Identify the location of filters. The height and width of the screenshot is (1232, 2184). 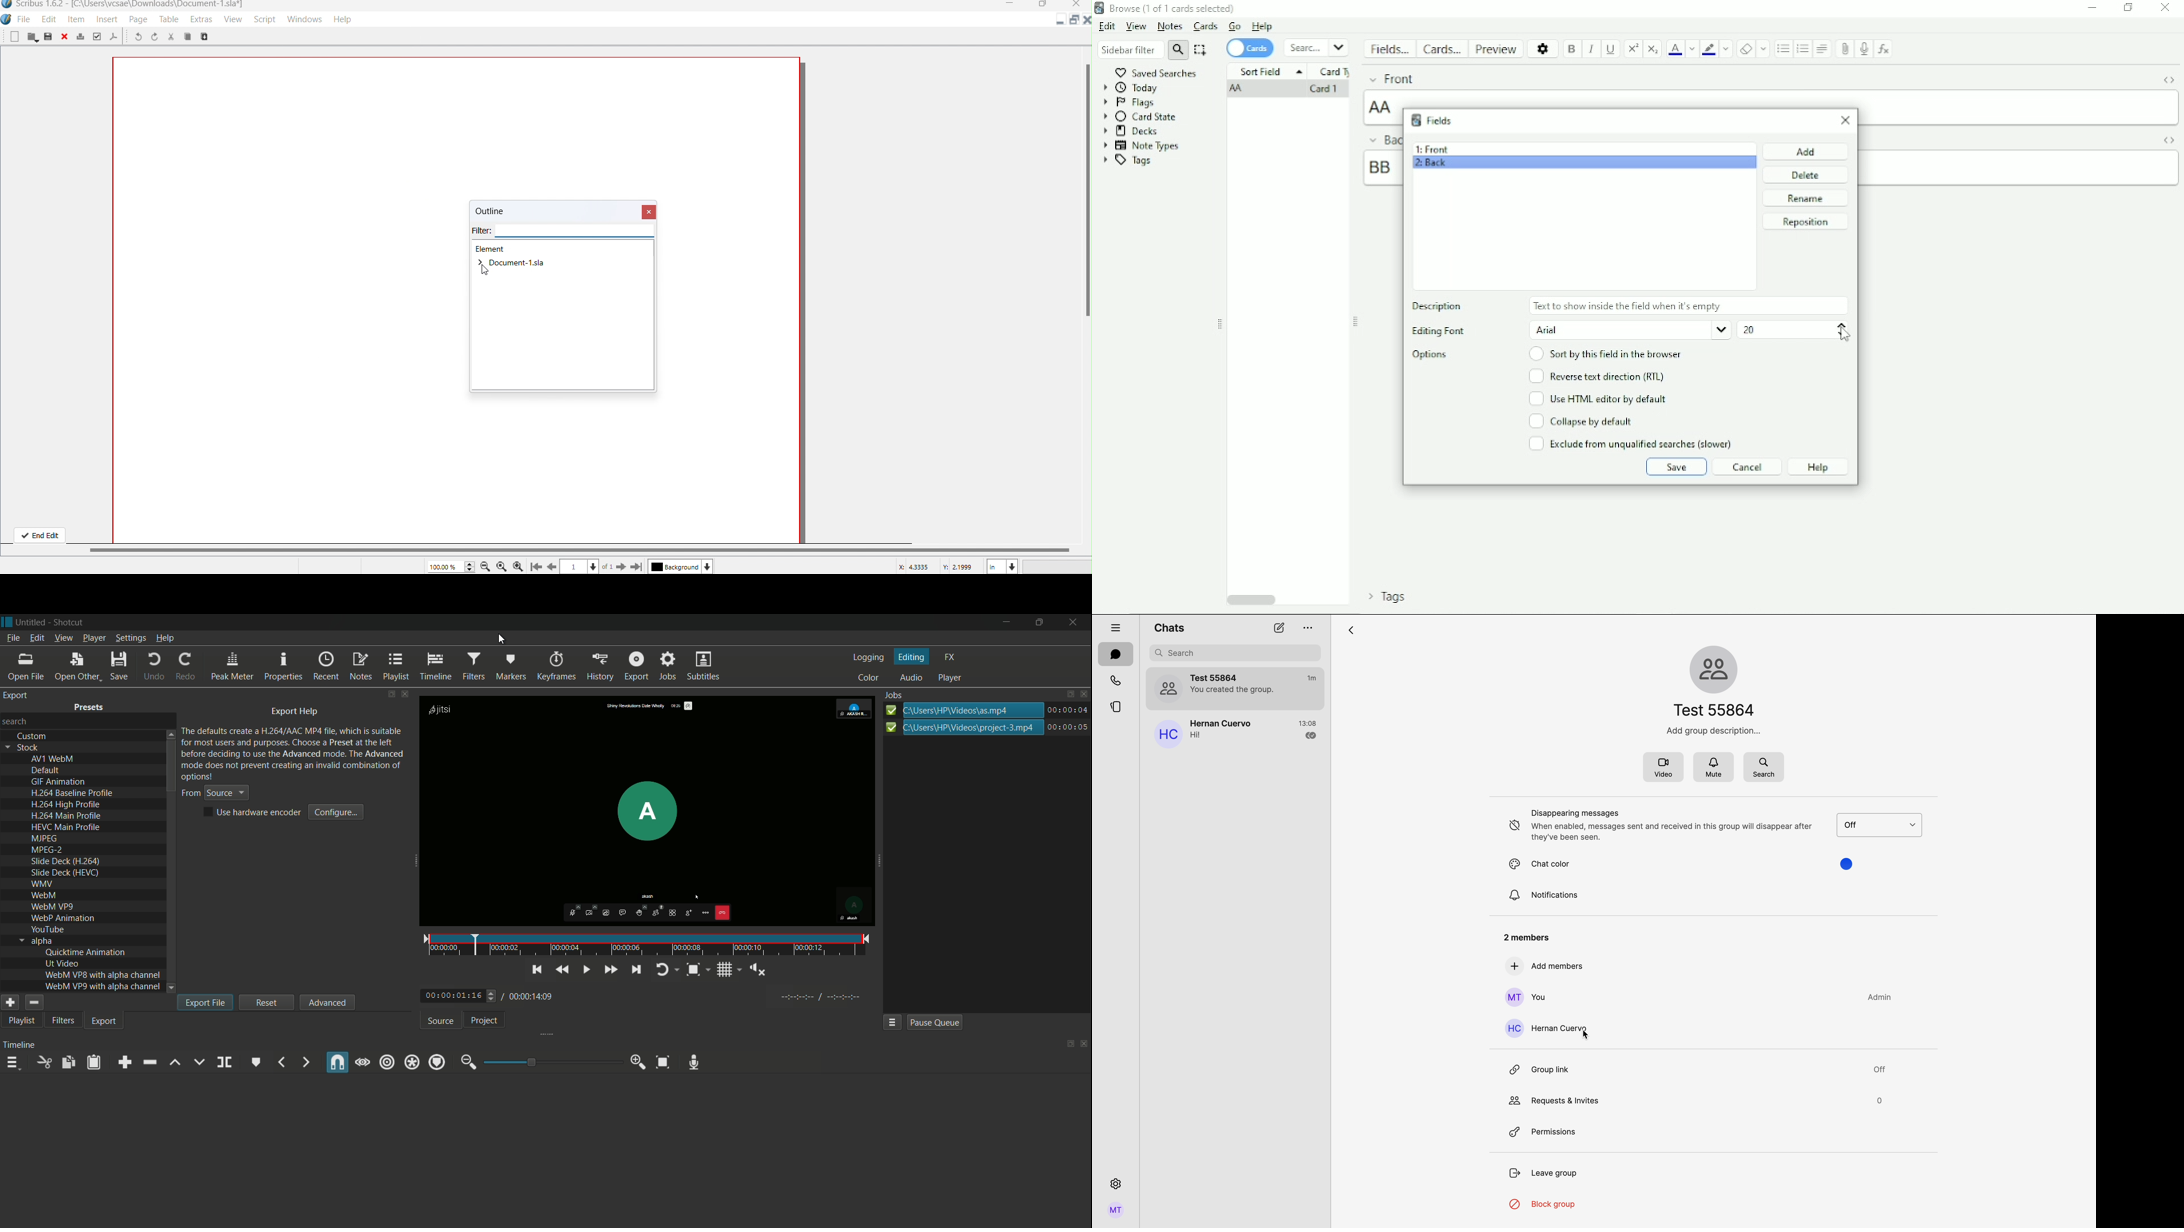
(63, 1020).